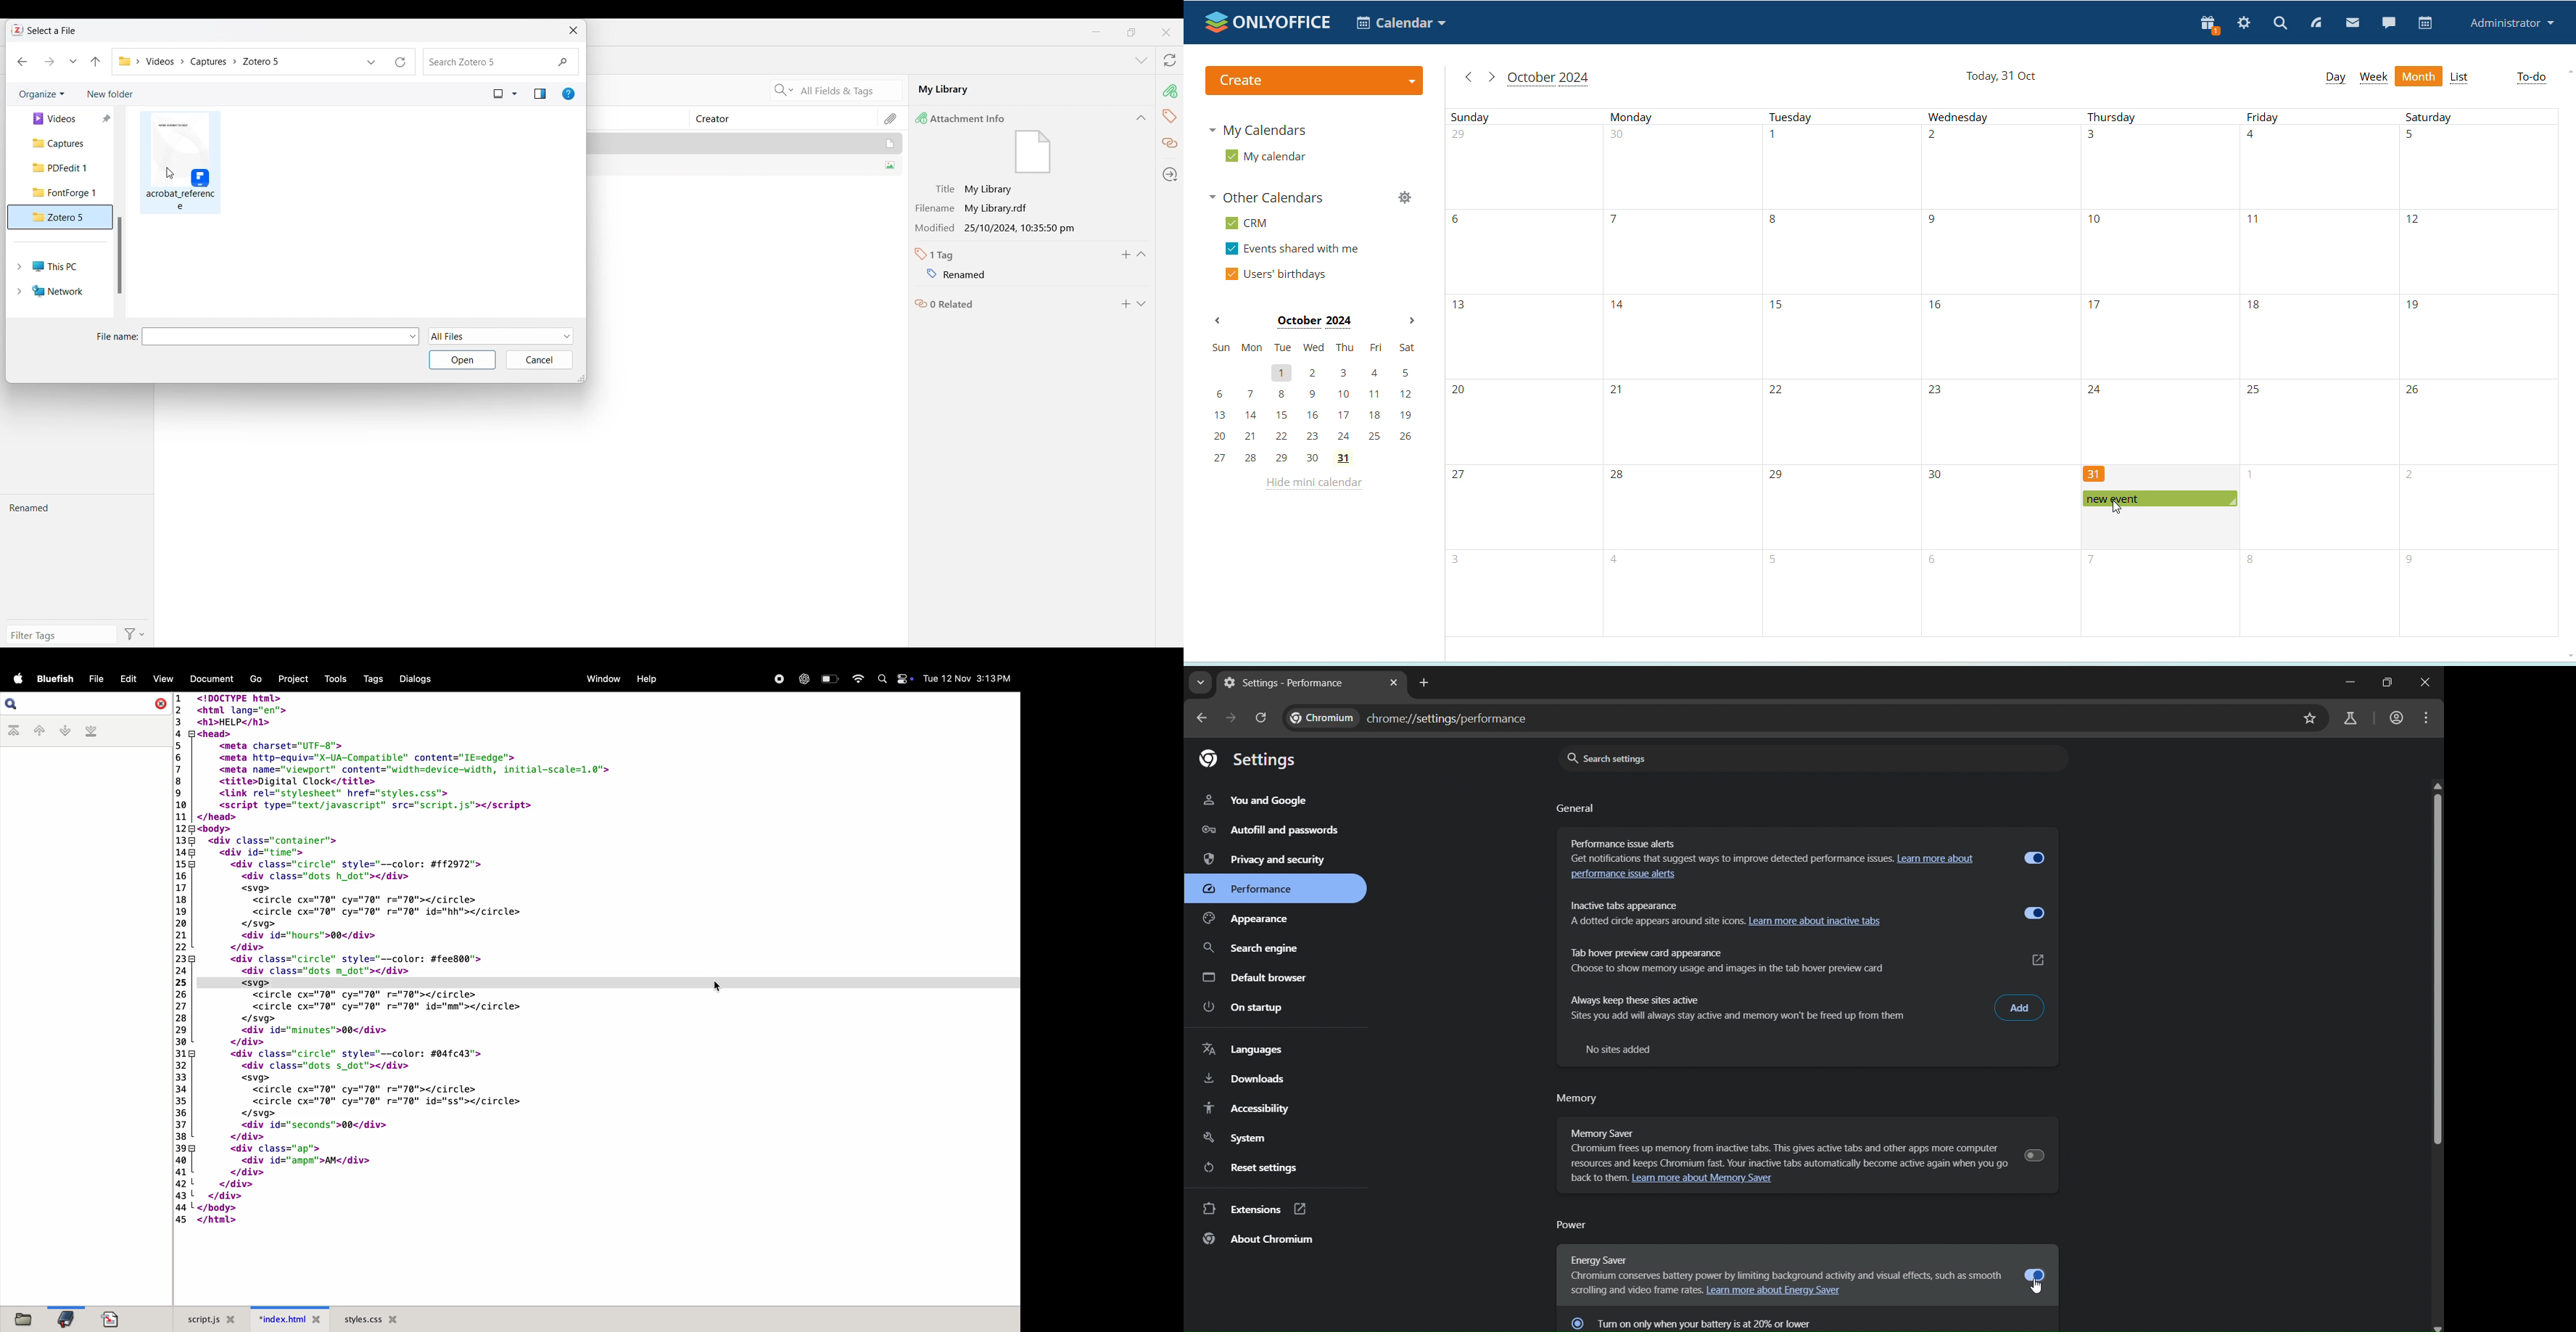 The image size is (2576, 1344). I want to click on Change dimension of window, so click(580, 378).